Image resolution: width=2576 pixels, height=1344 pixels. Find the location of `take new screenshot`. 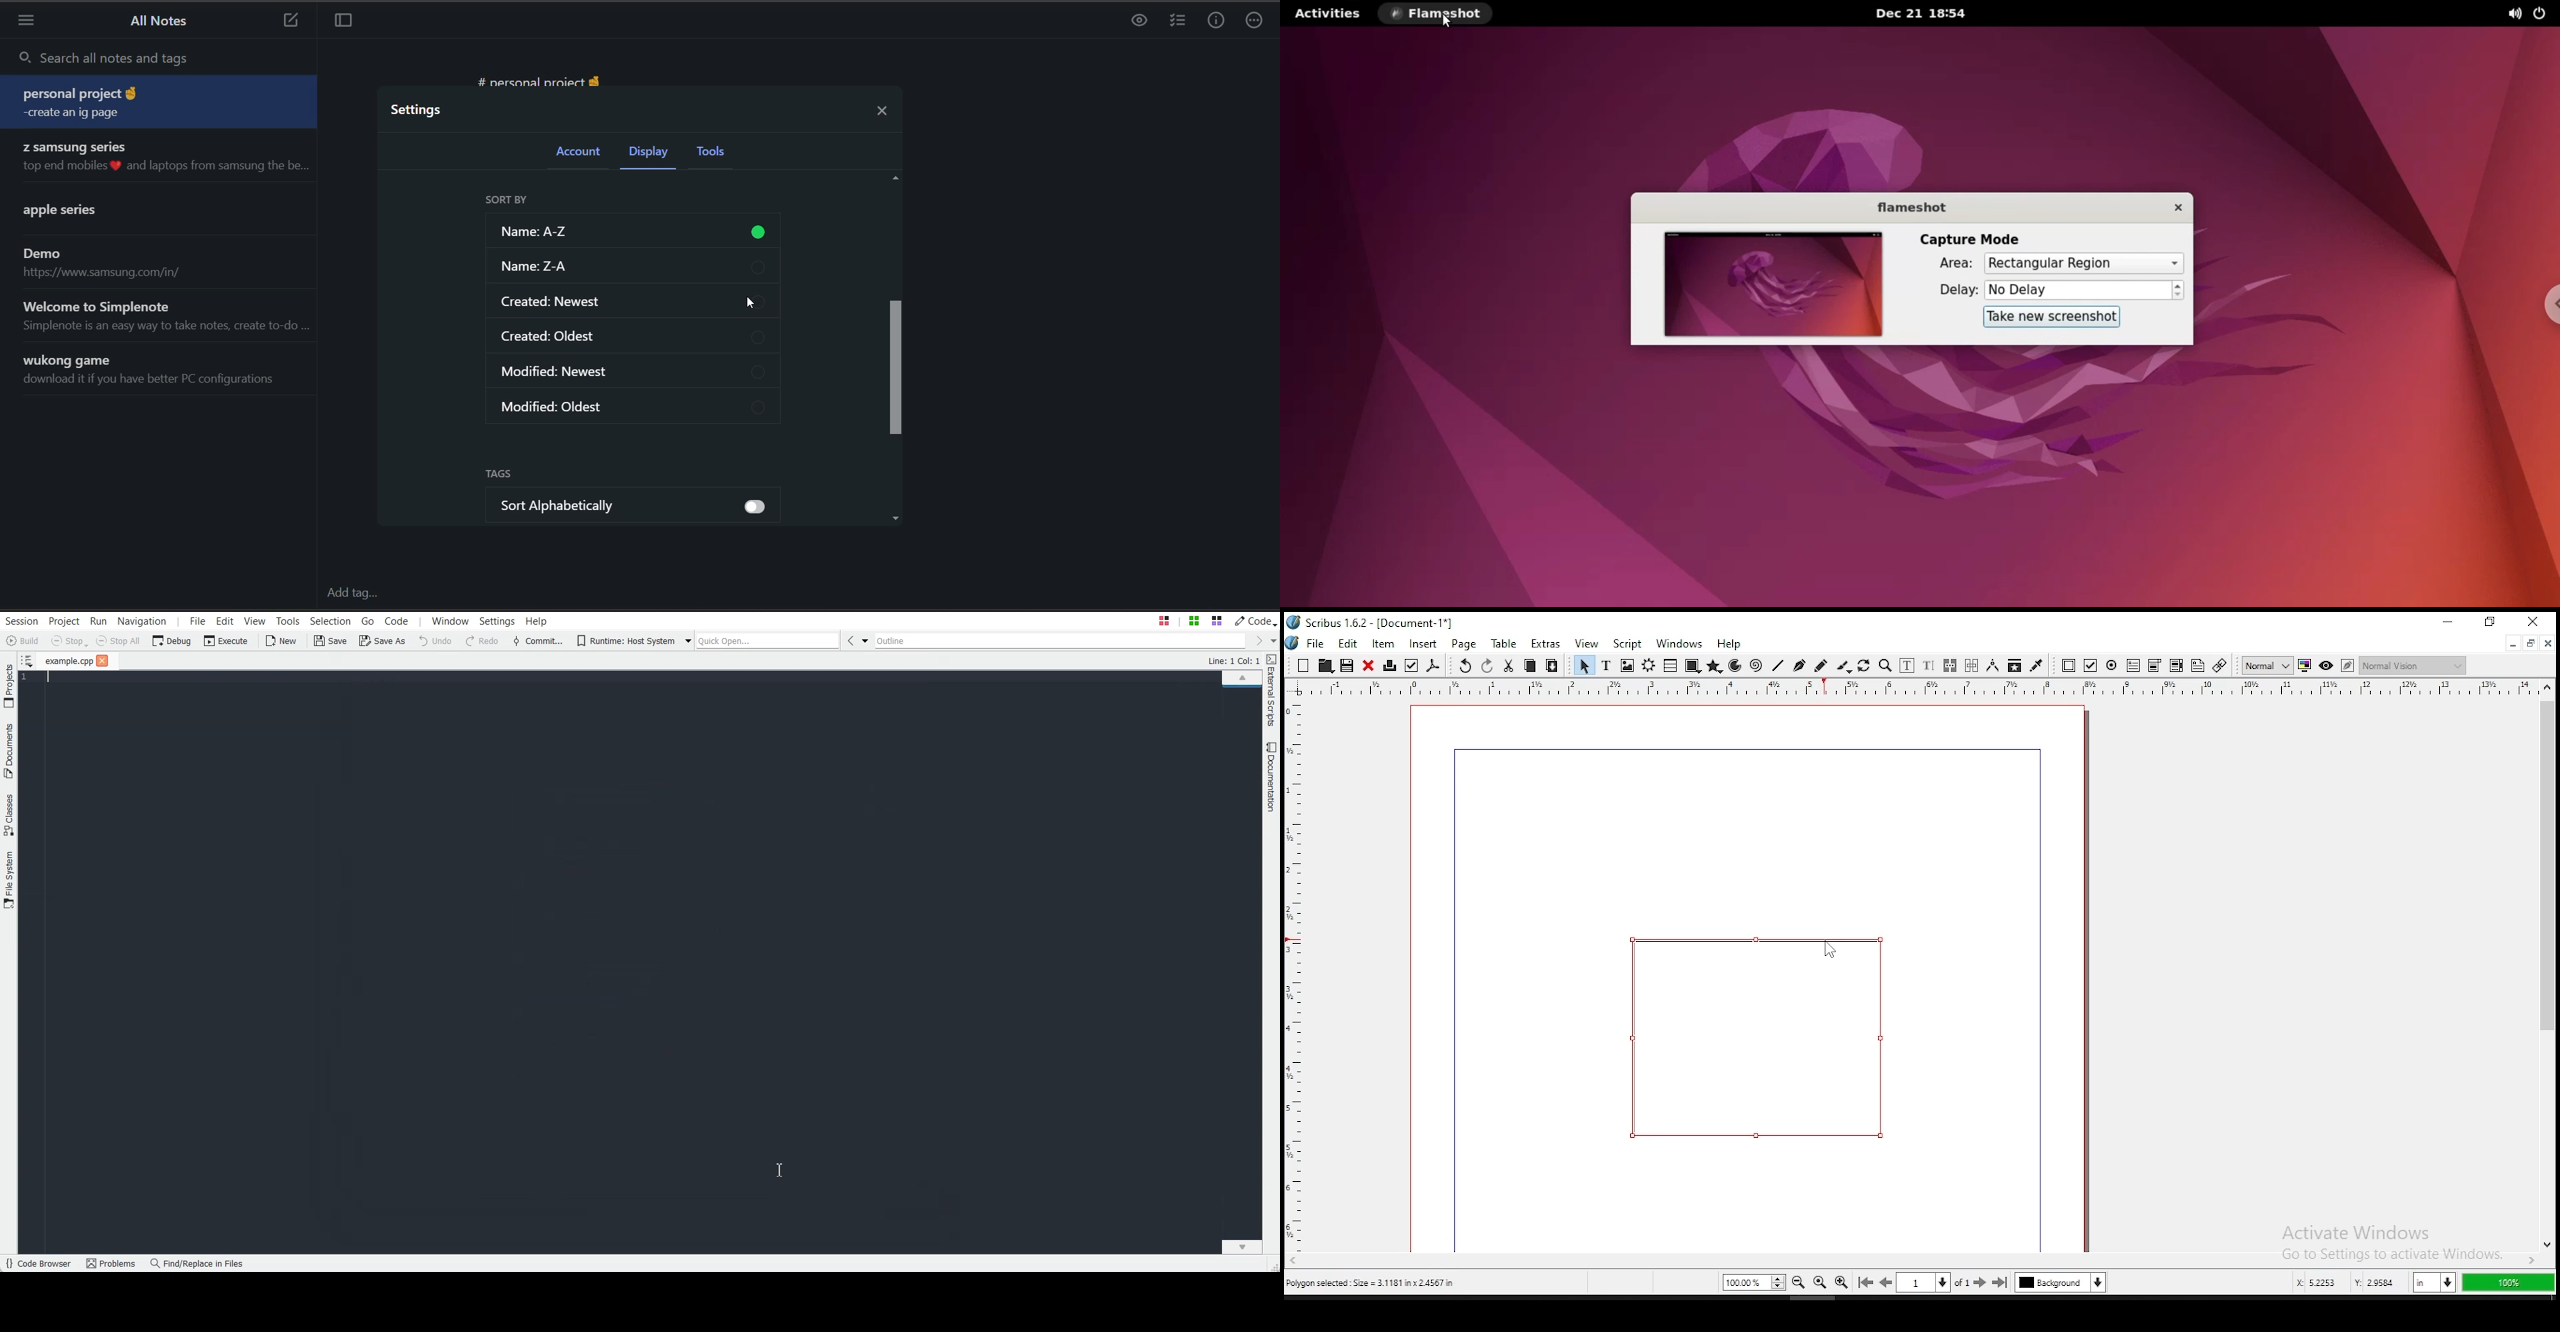

take new screenshot is located at coordinates (2049, 317).